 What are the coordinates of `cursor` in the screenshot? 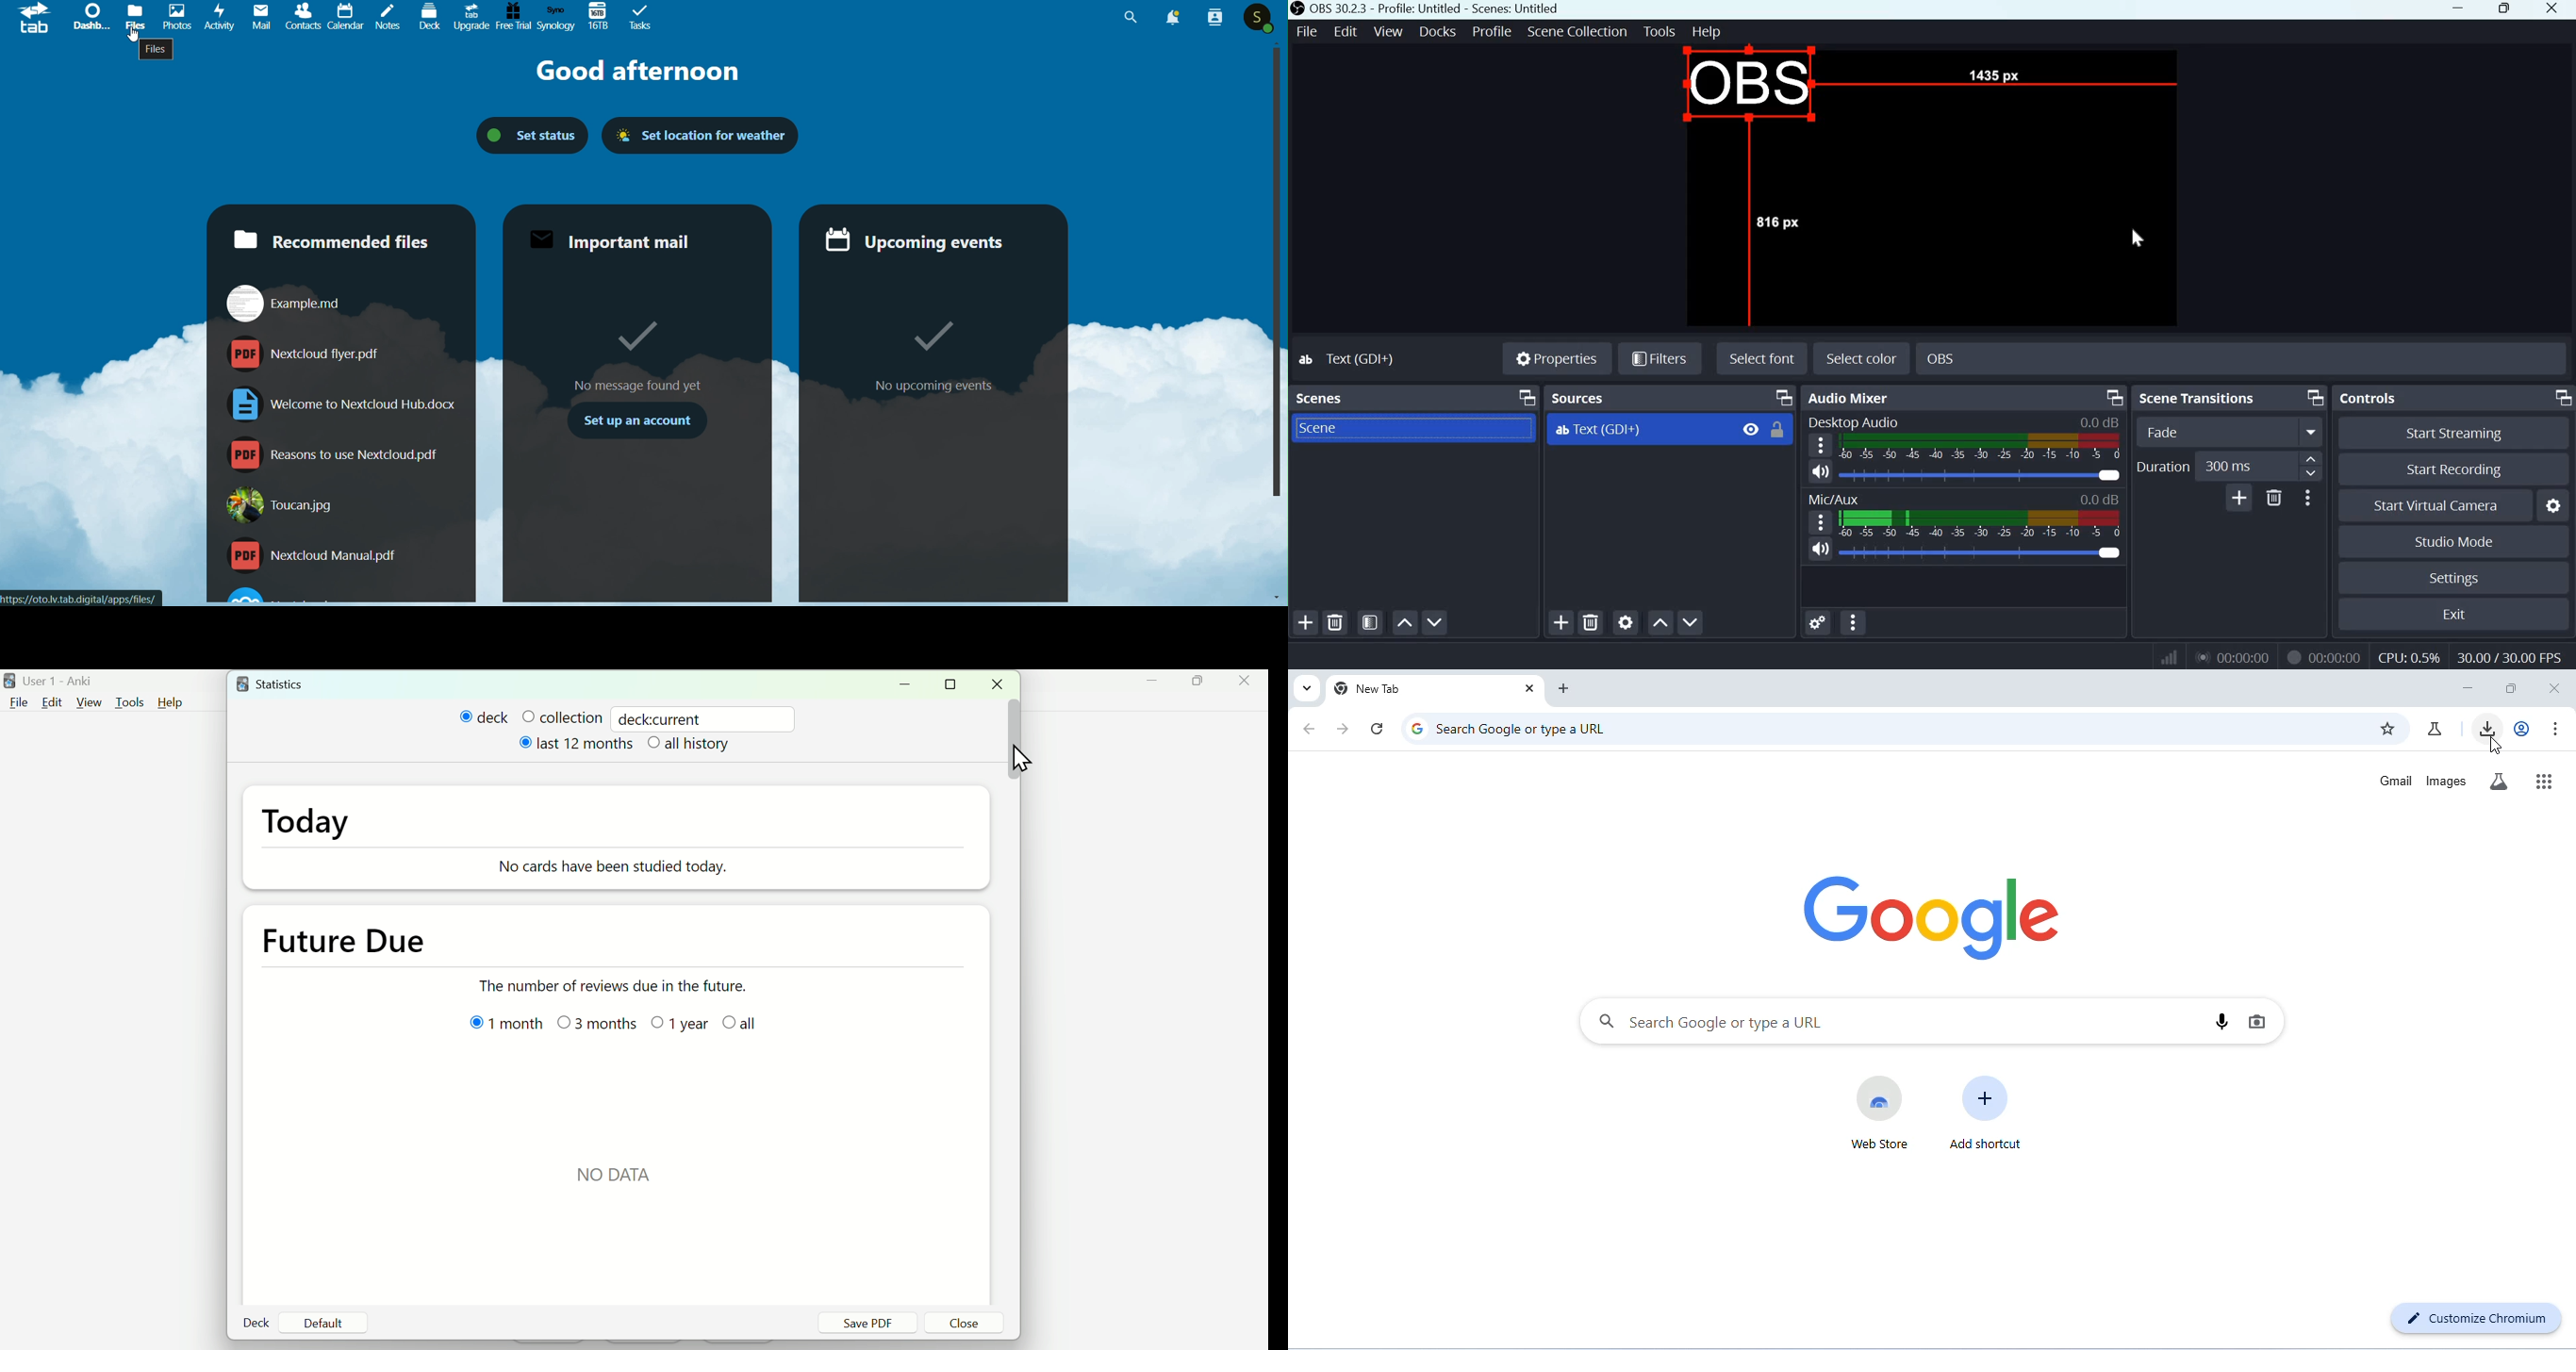 It's located at (1018, 757).